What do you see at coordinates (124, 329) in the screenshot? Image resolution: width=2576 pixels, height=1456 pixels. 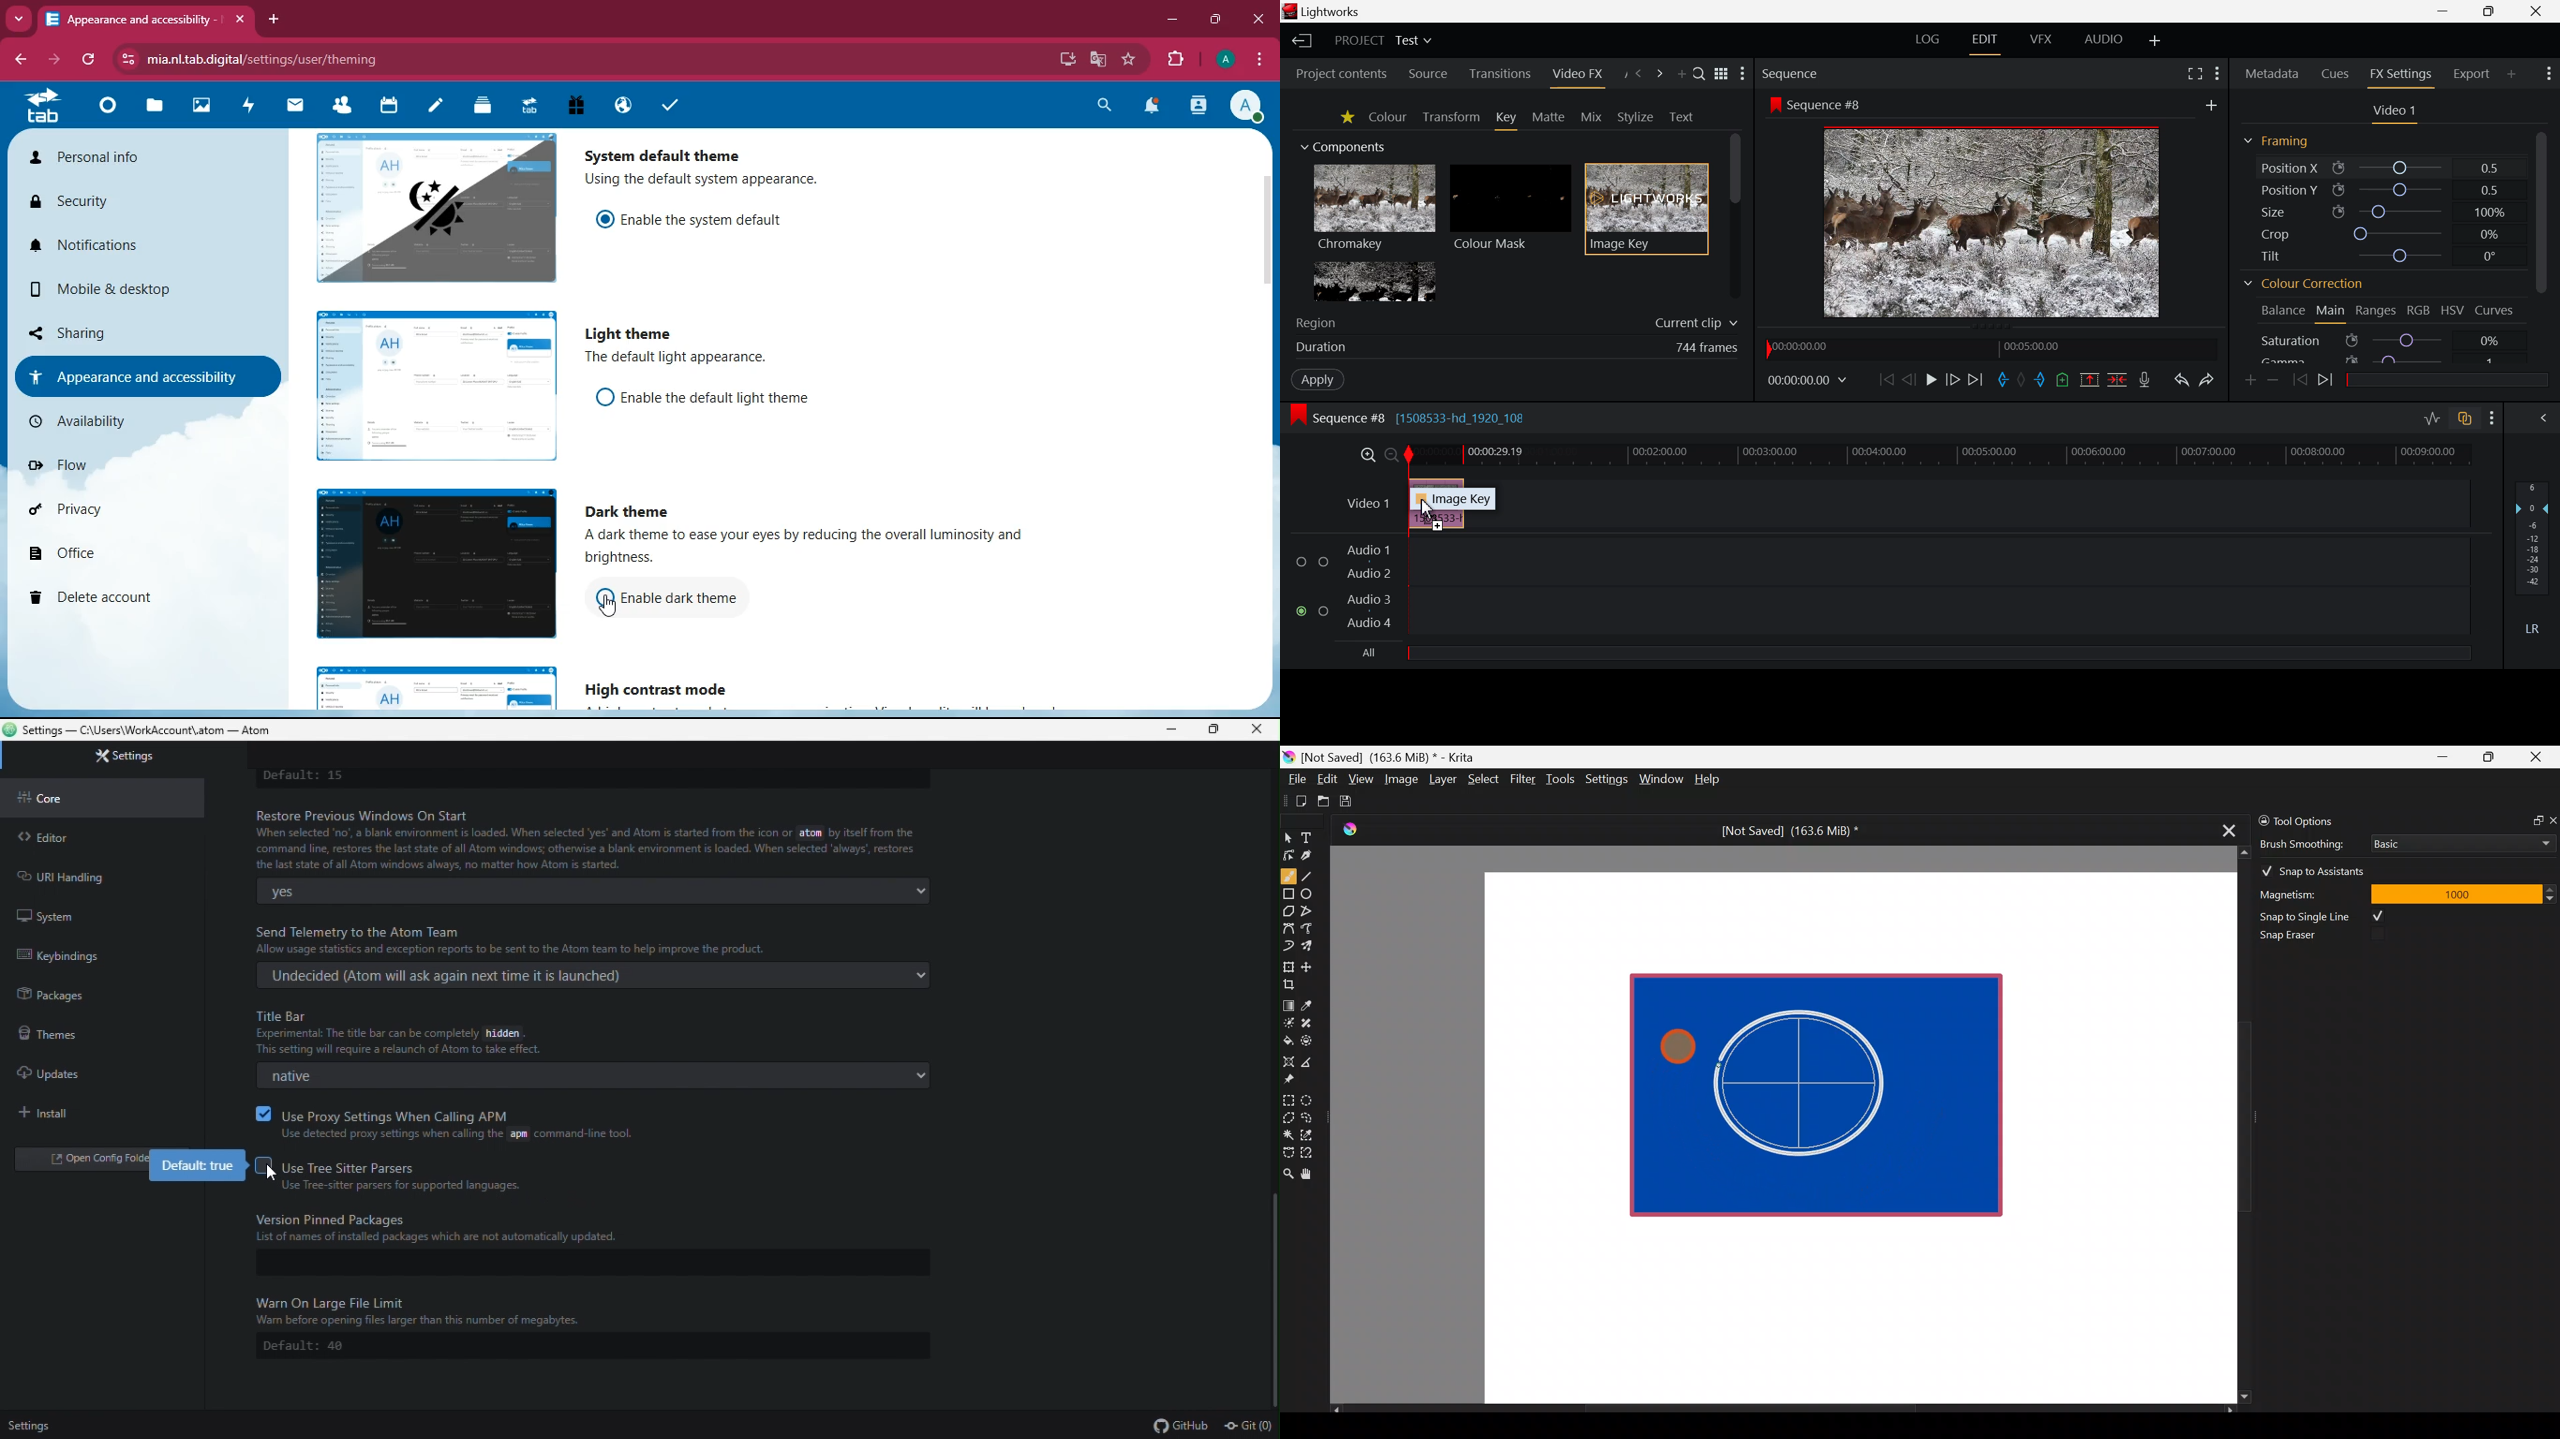 I see `sharing` at bounding box center [124, 329].